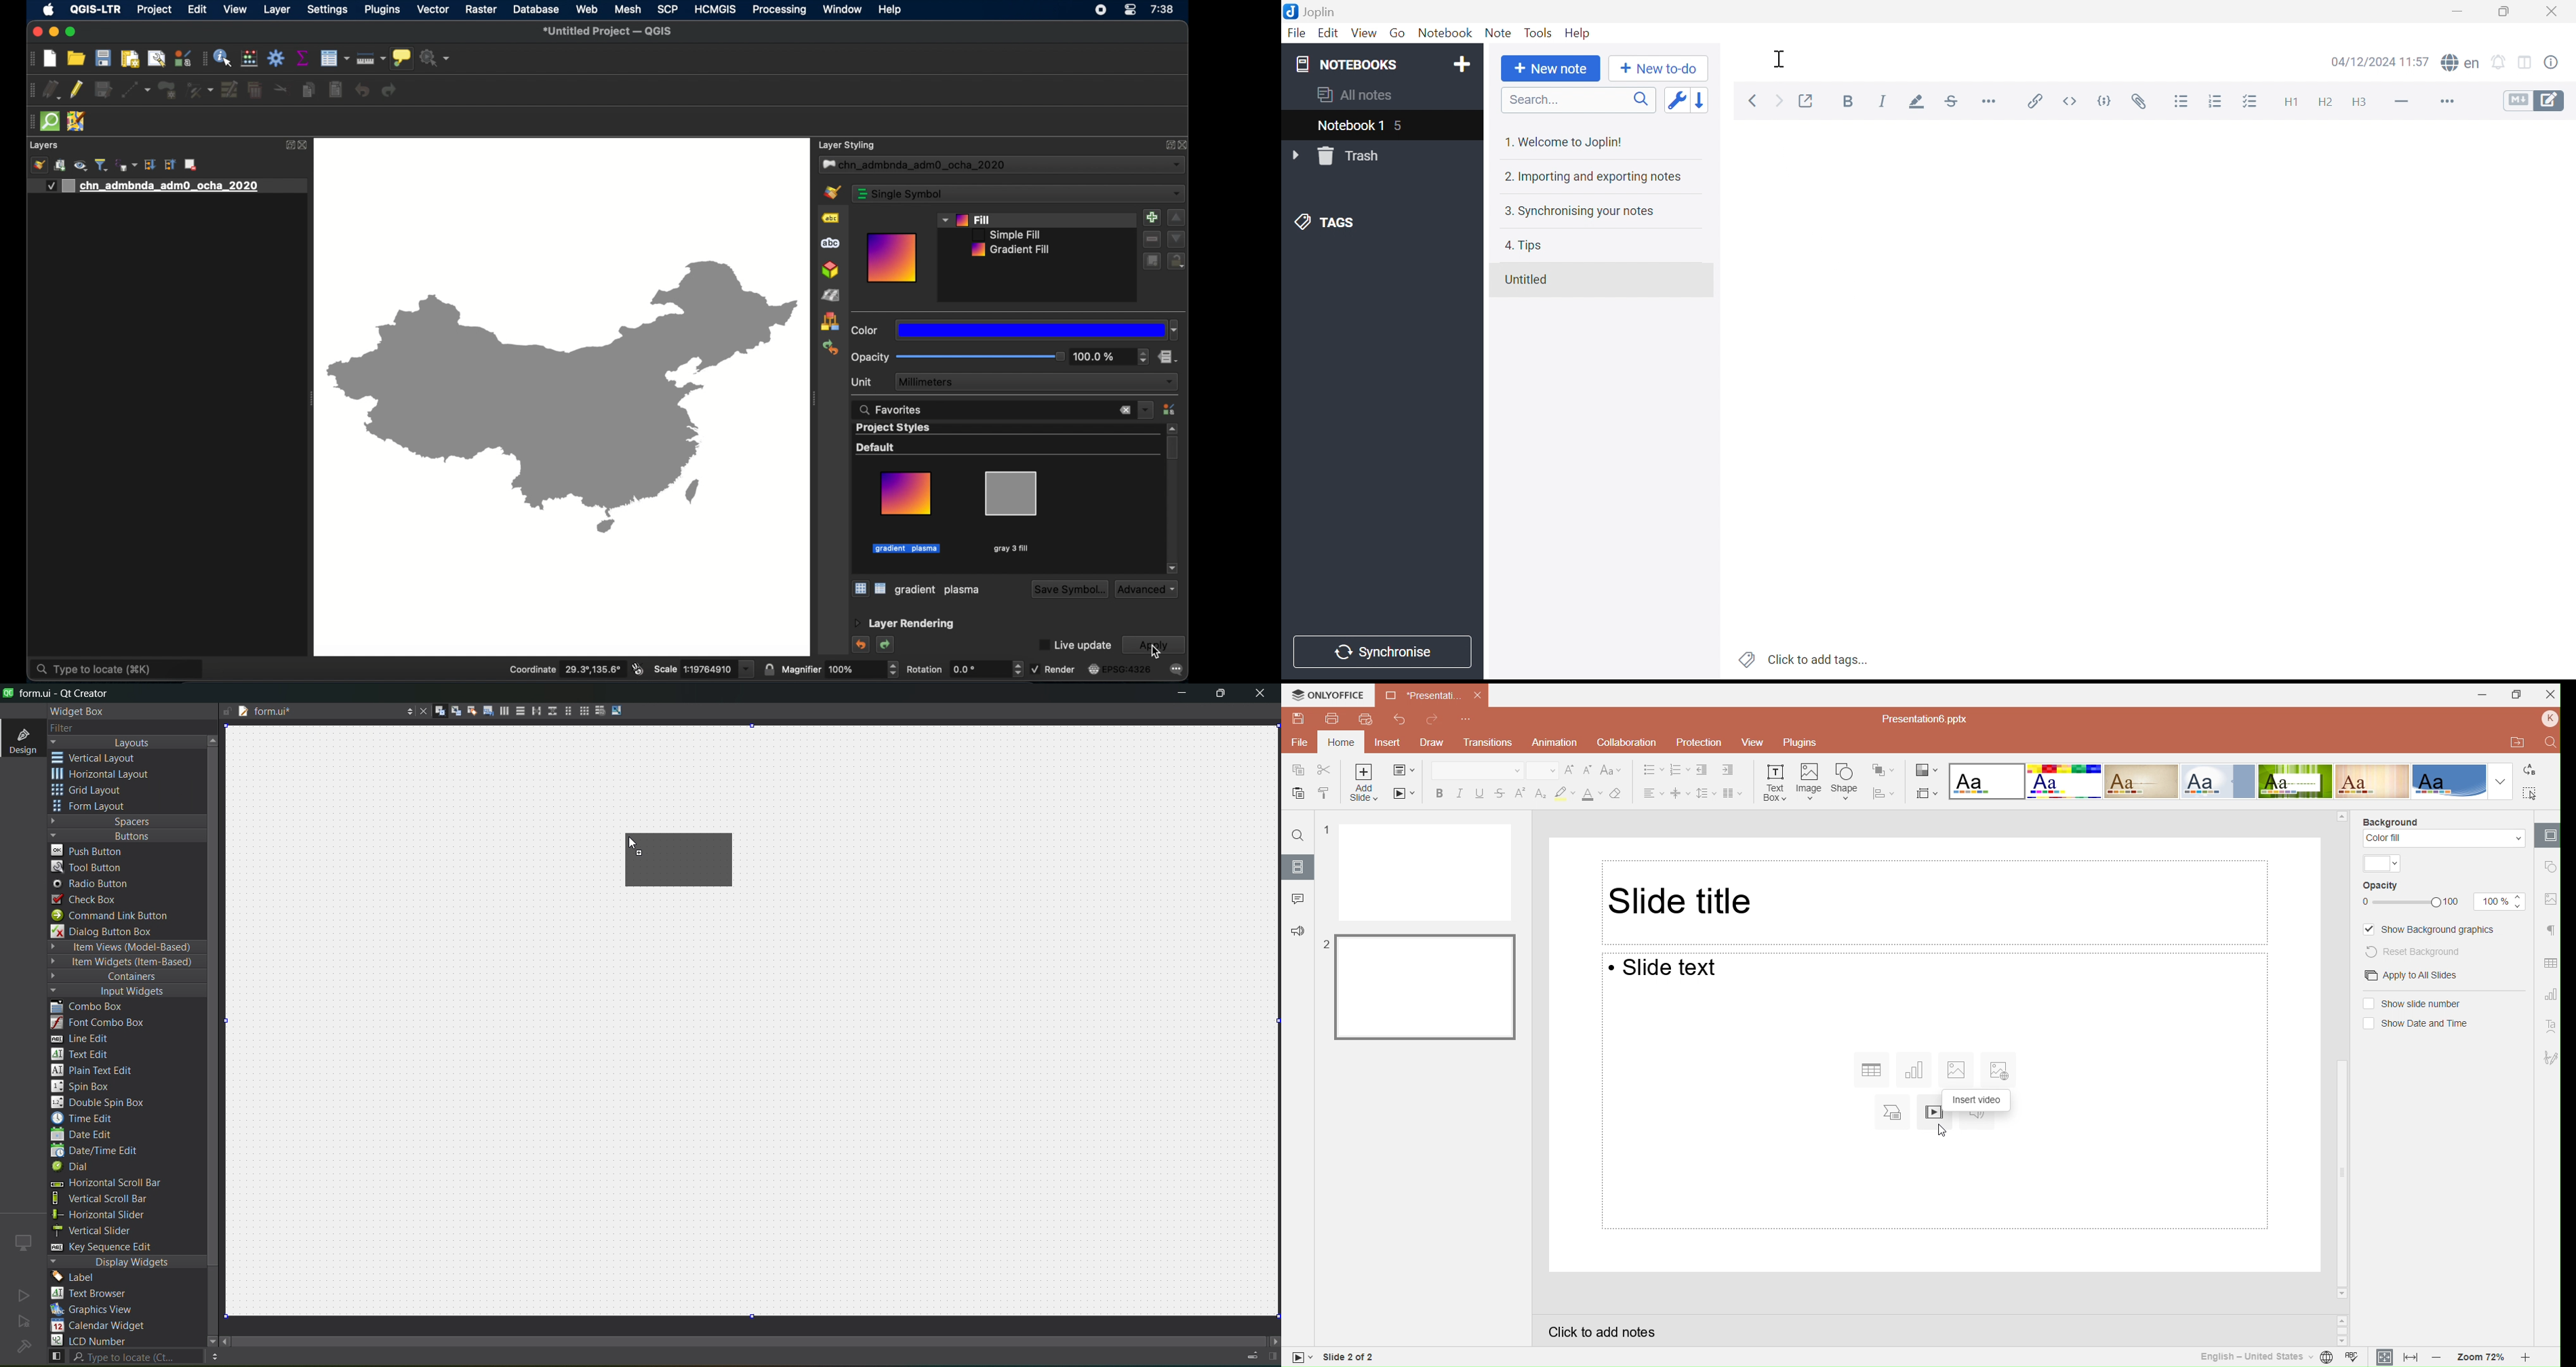 This screenshot has width=2576, height=1372. What do you see at coordinates (1331, 719) in the screenshot?
I see `Print file` at bounding box center [1331, 719].